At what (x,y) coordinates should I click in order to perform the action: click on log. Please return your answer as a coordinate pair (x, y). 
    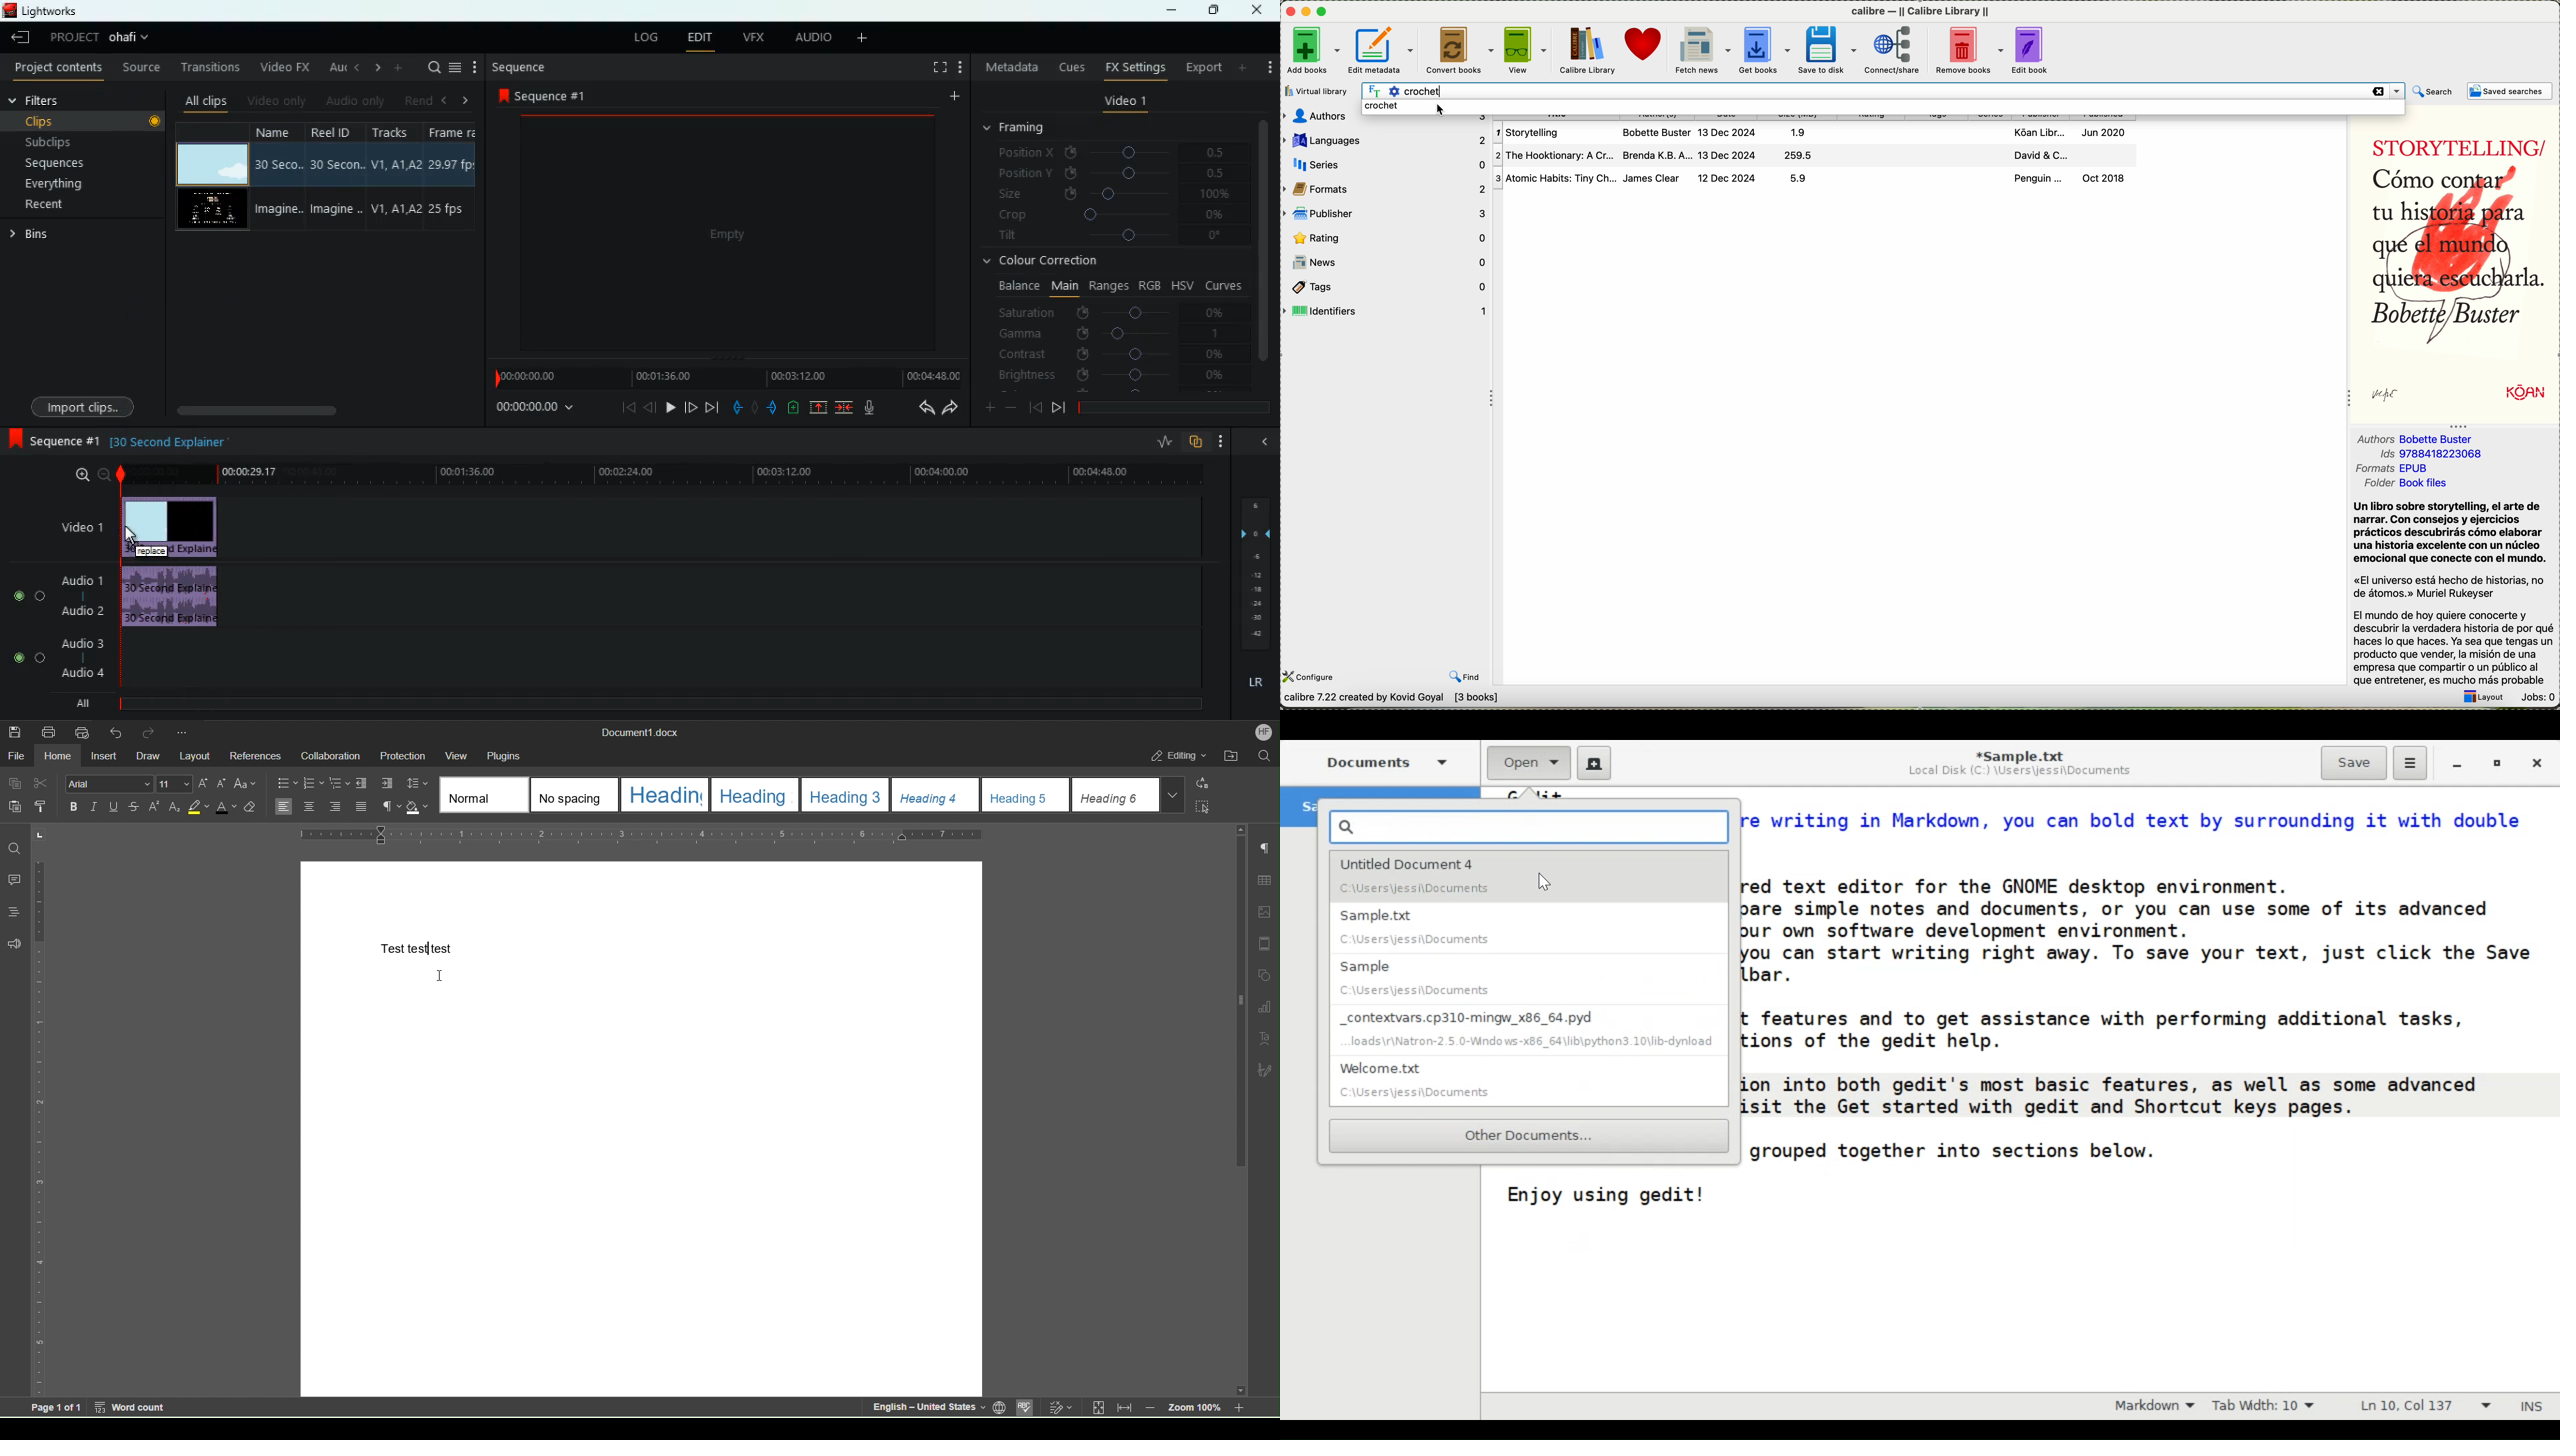
    Looking at the image, I should click on (642, 40).